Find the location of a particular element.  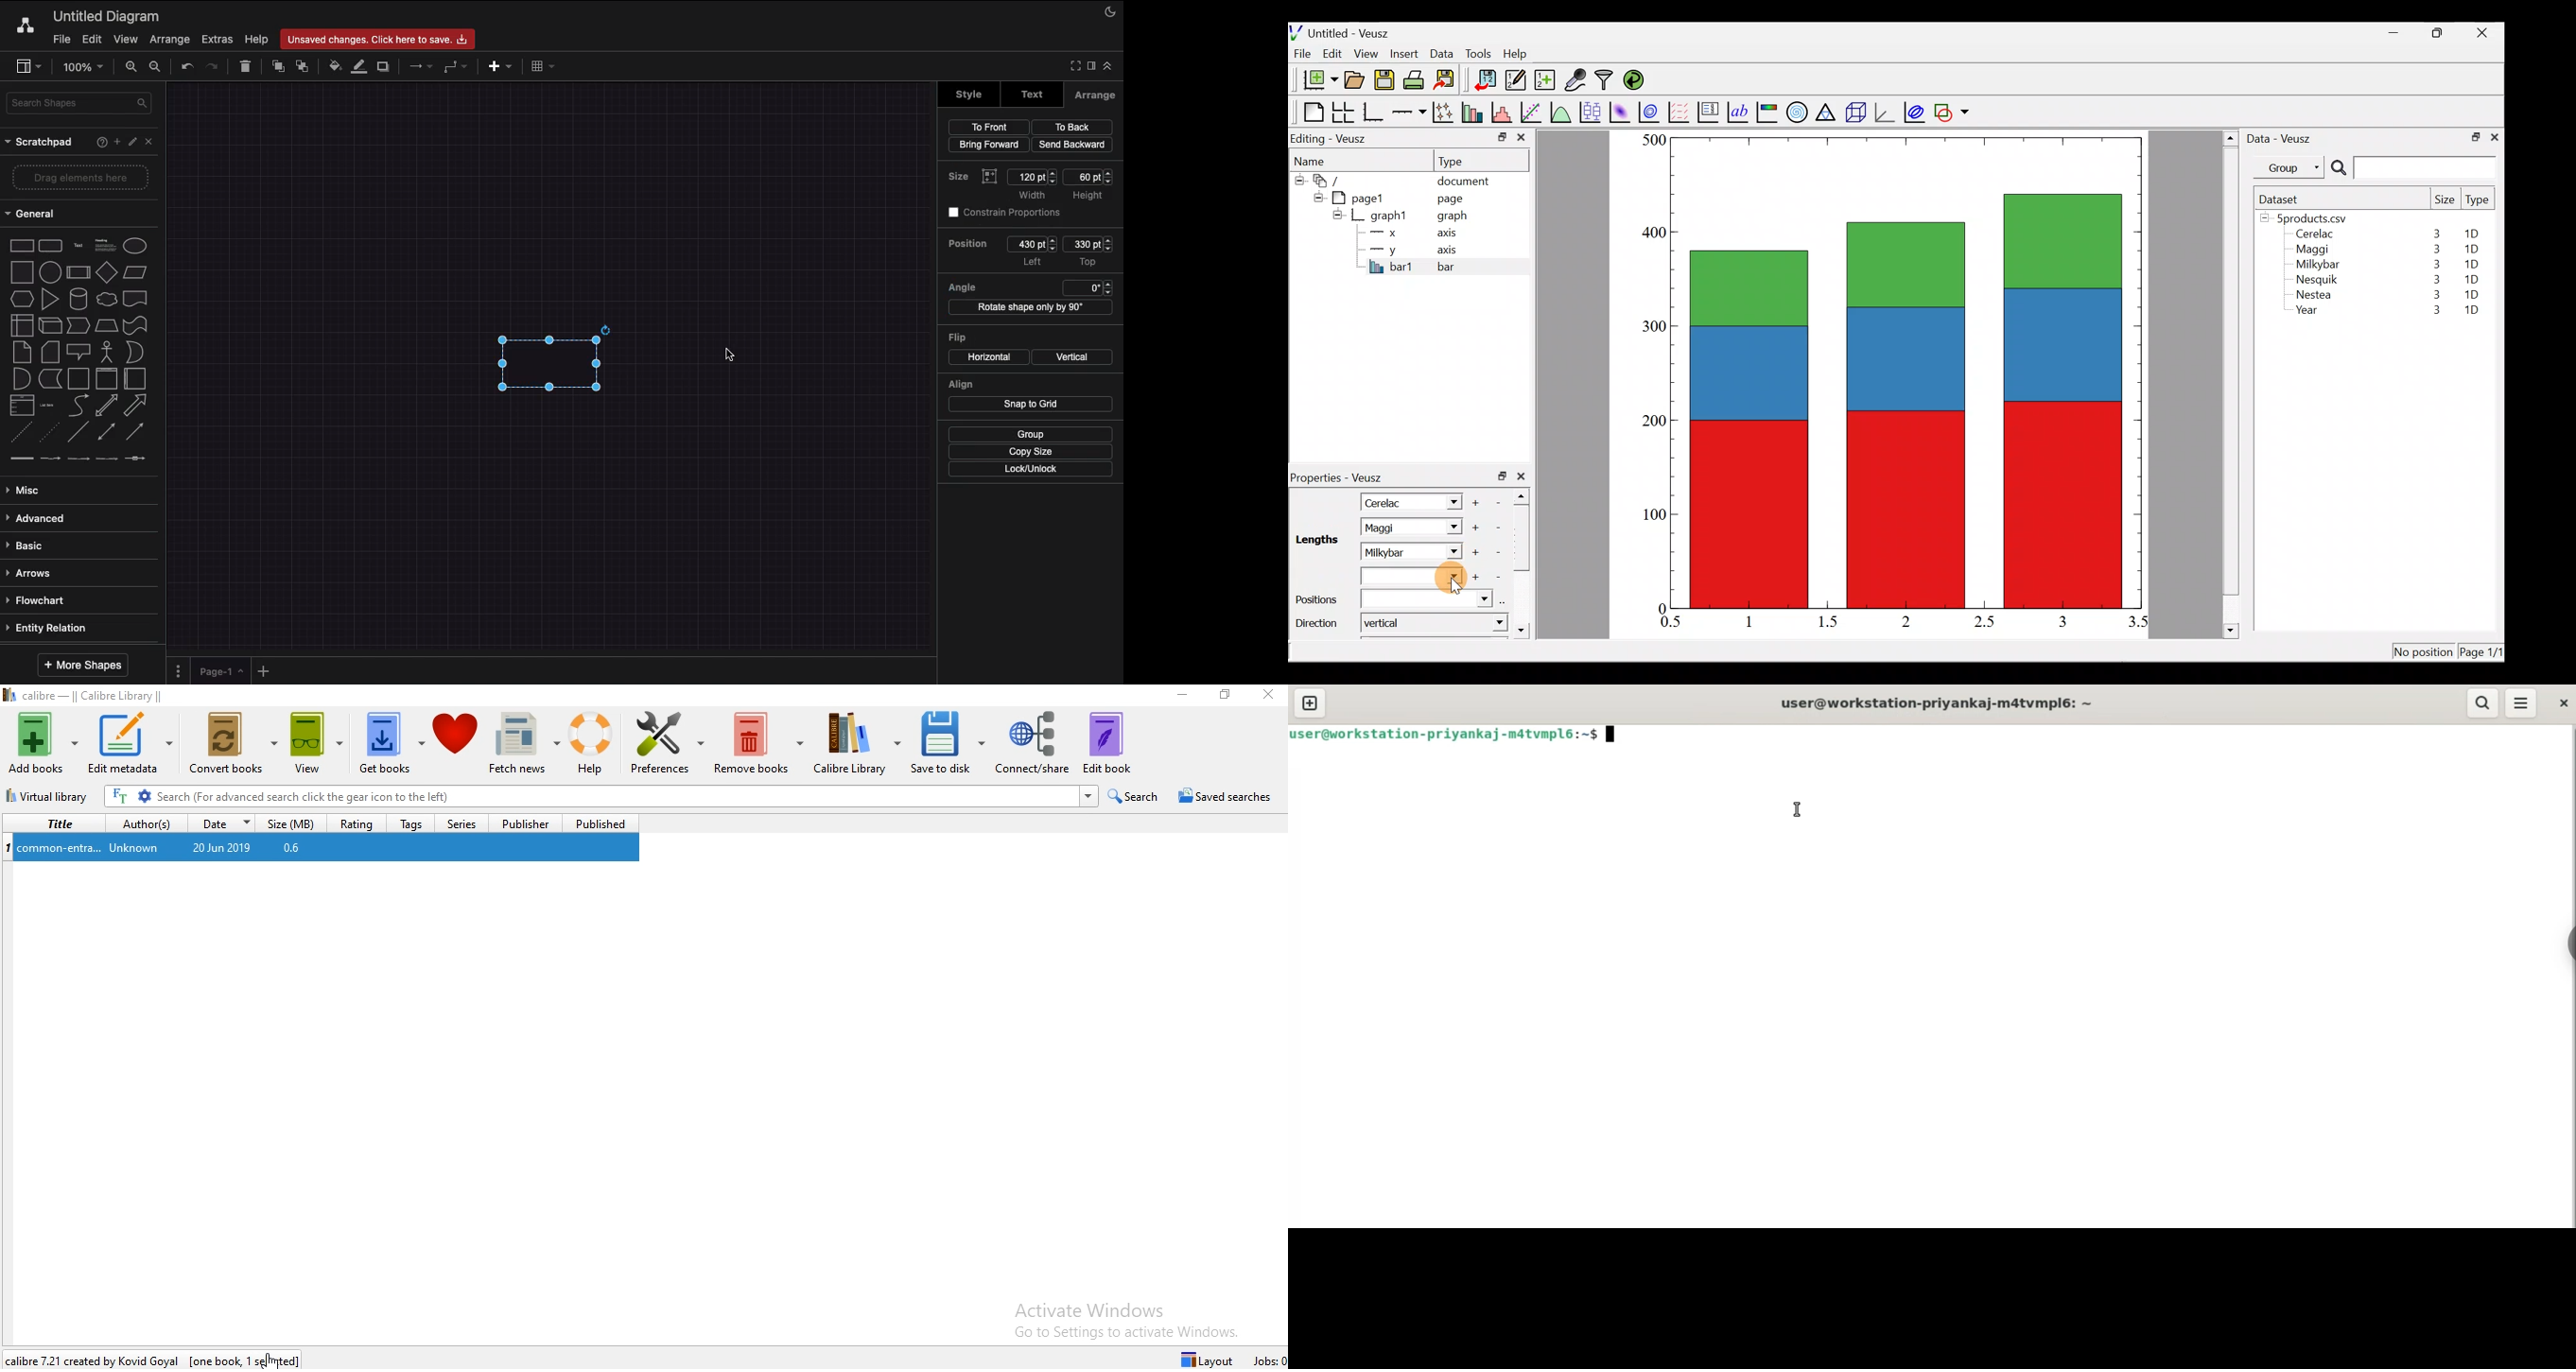

Calibre Library is located at coordinates (861, 743).